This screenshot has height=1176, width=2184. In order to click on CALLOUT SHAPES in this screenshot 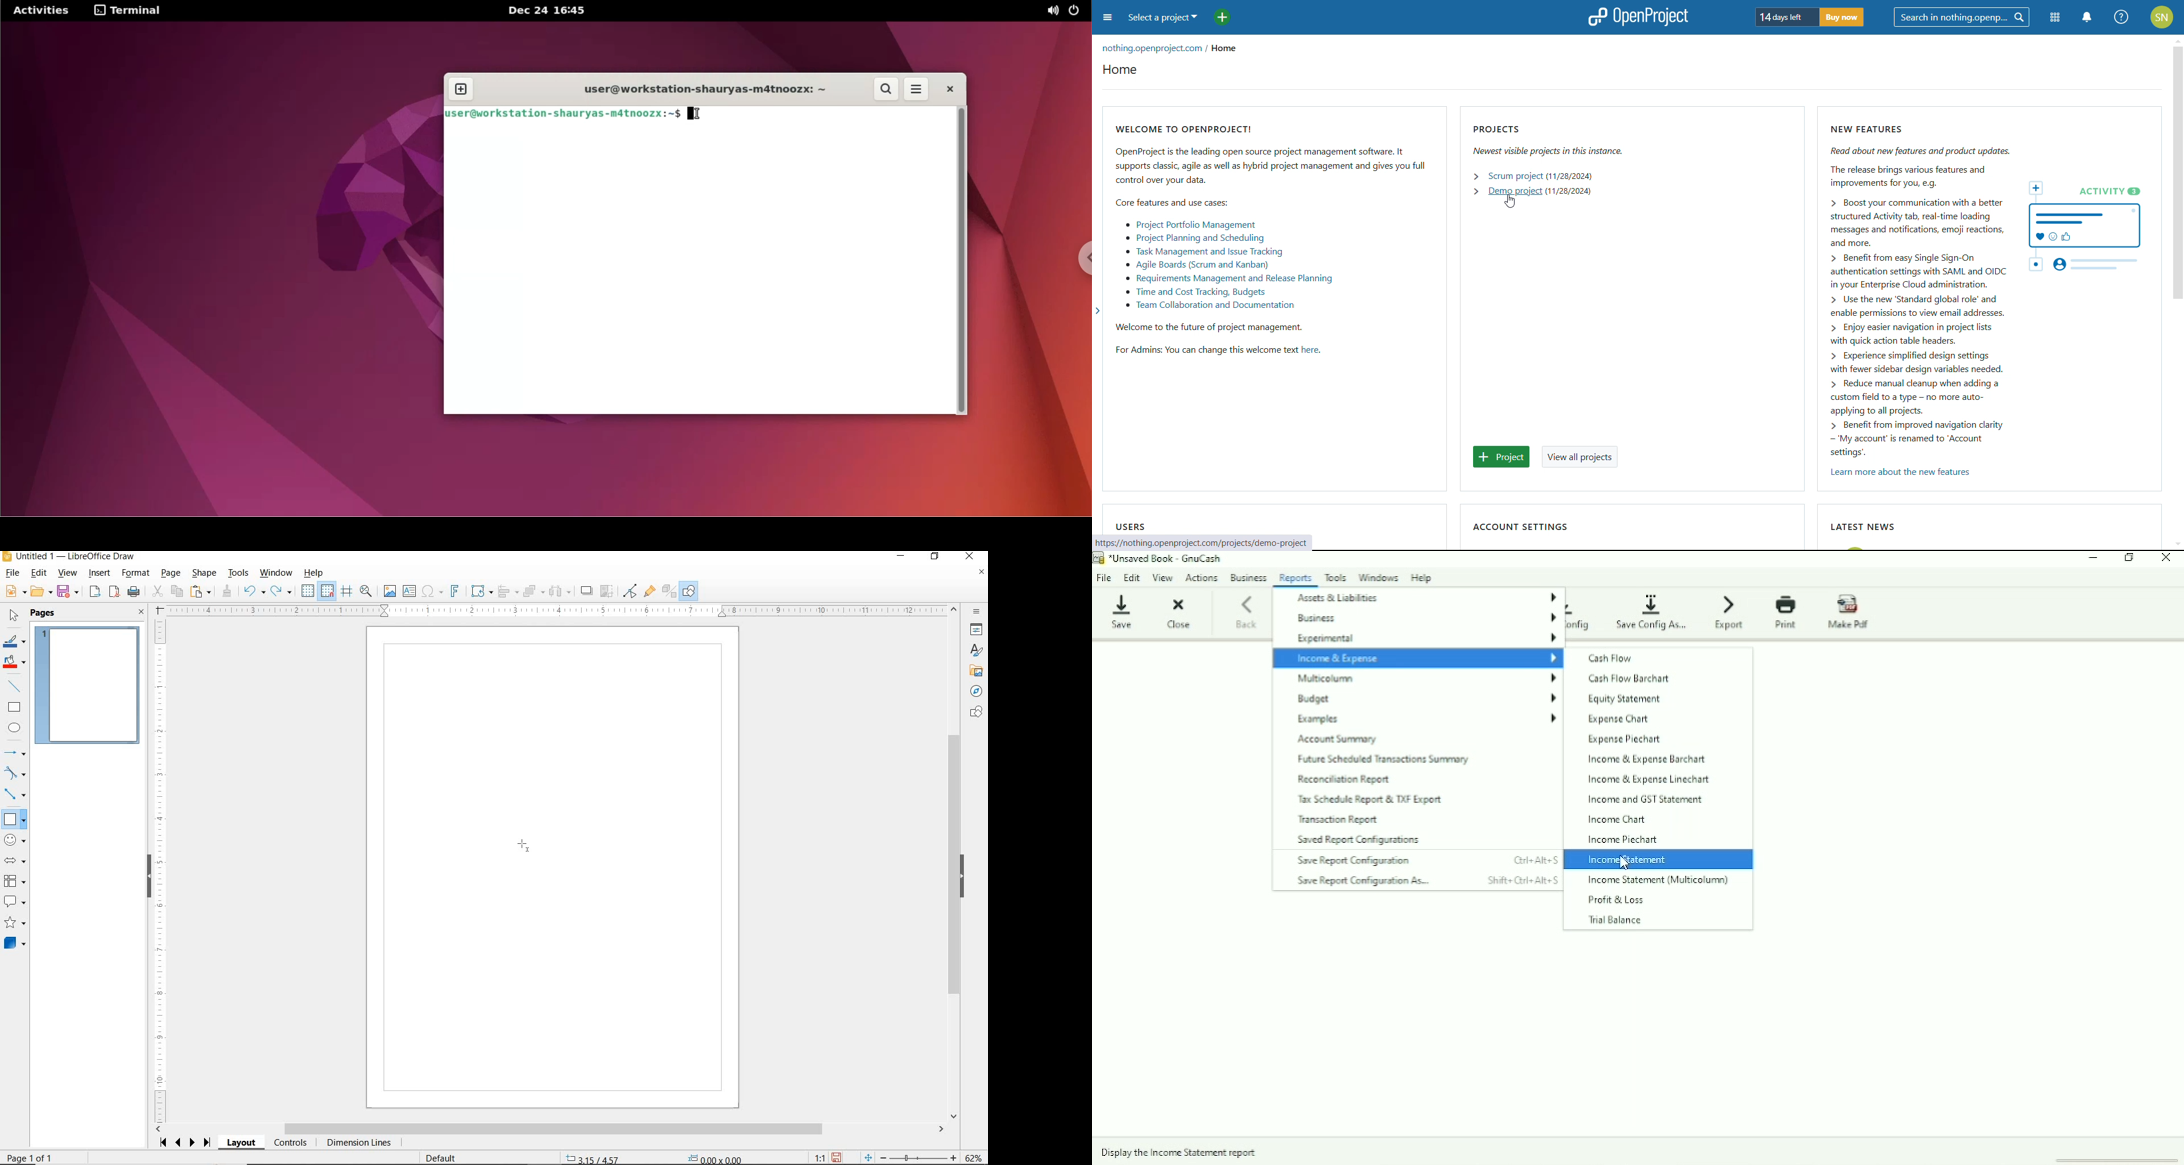, I will do `click(15, 902)`.